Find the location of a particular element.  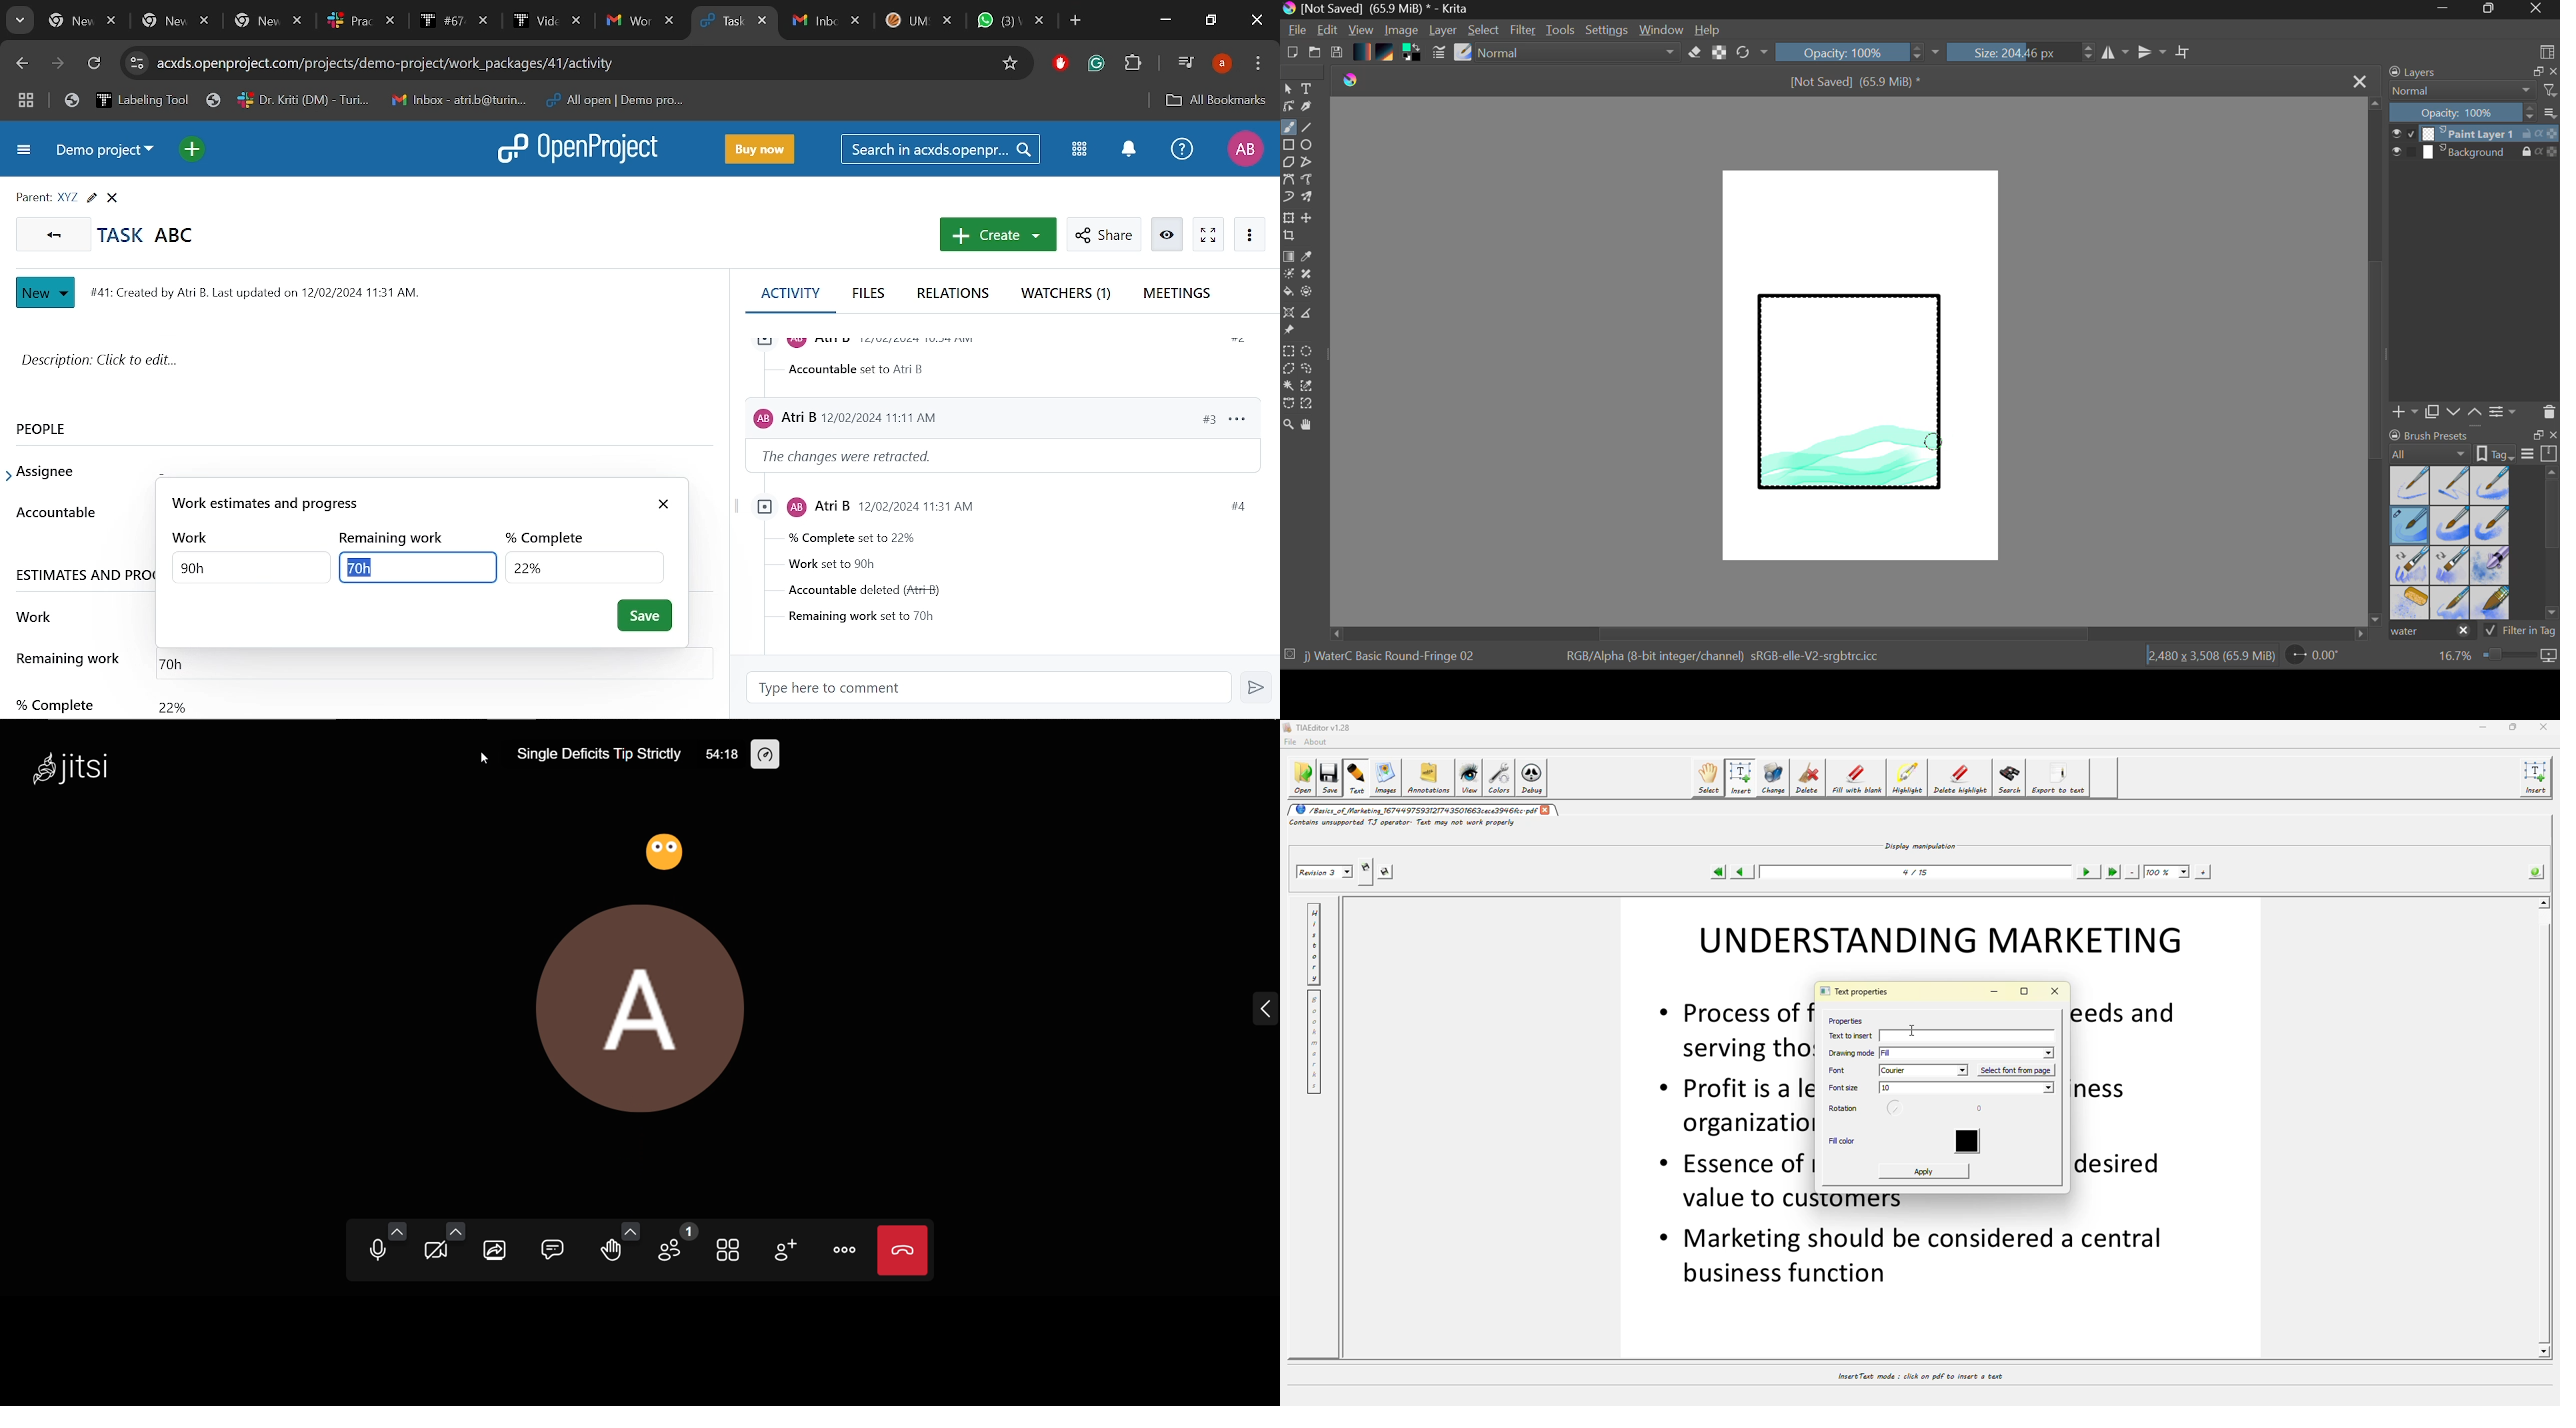

Minimize is located at coordinates (2491, 9).